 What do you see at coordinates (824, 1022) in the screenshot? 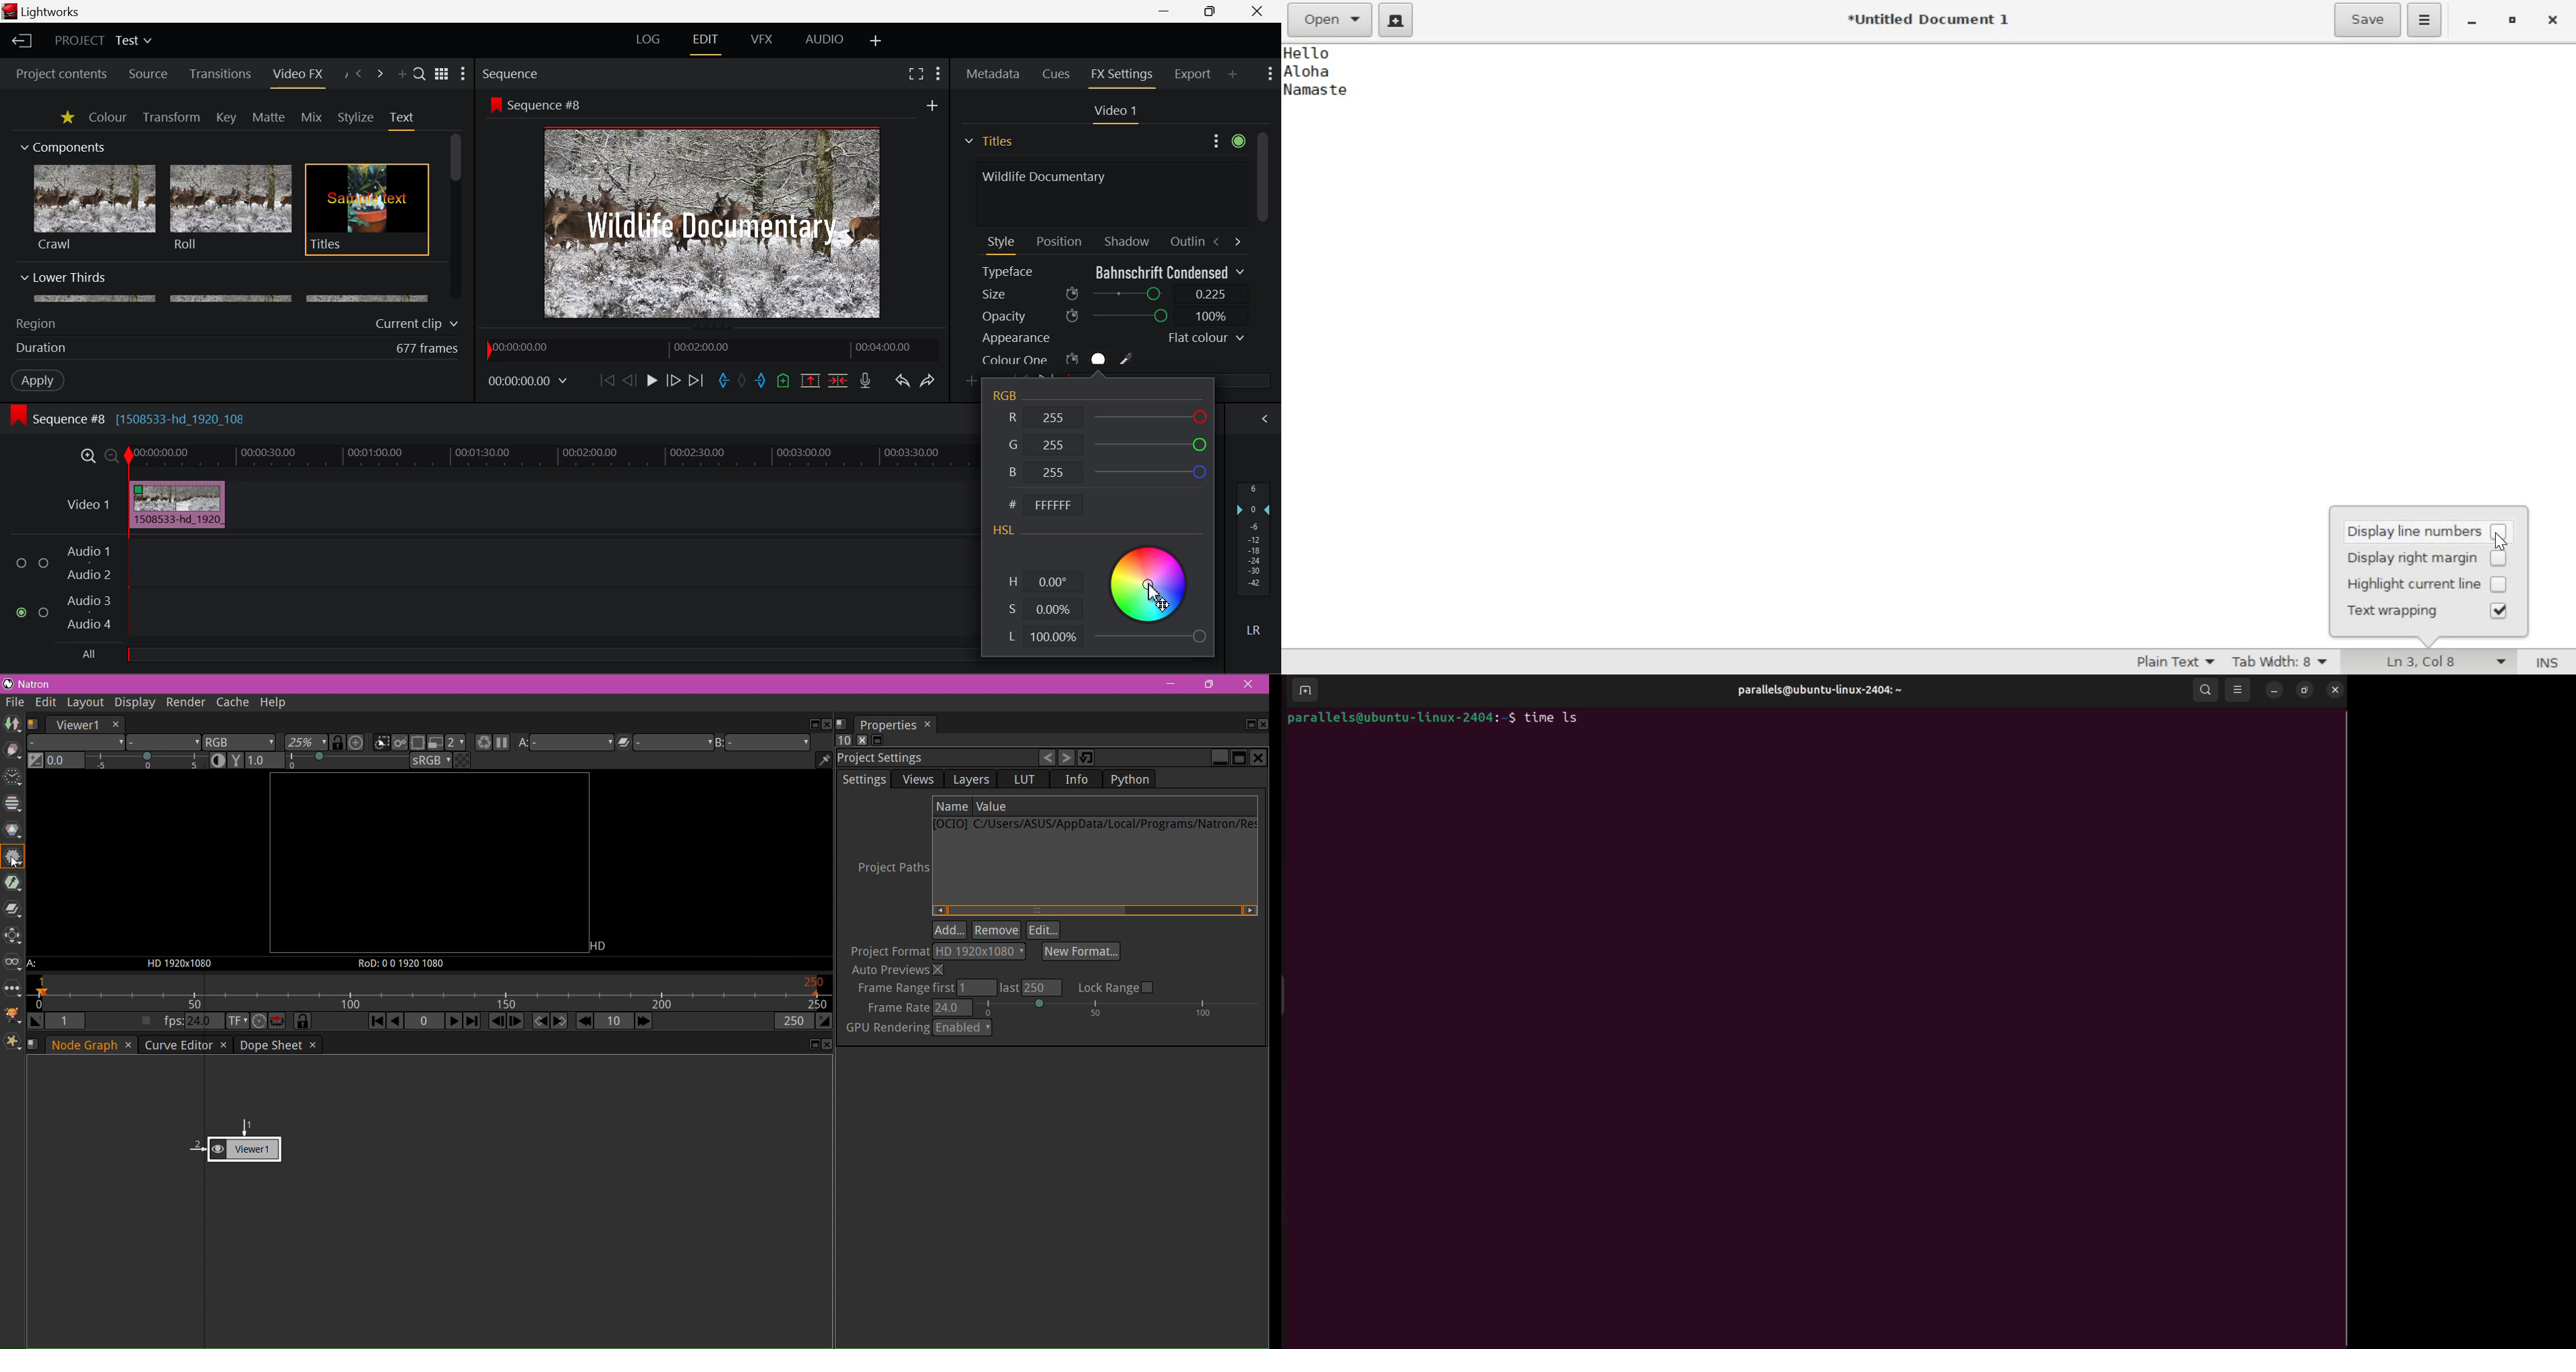
I see `Set the playback out point at the current frame` at bounding box center [824, 1022].